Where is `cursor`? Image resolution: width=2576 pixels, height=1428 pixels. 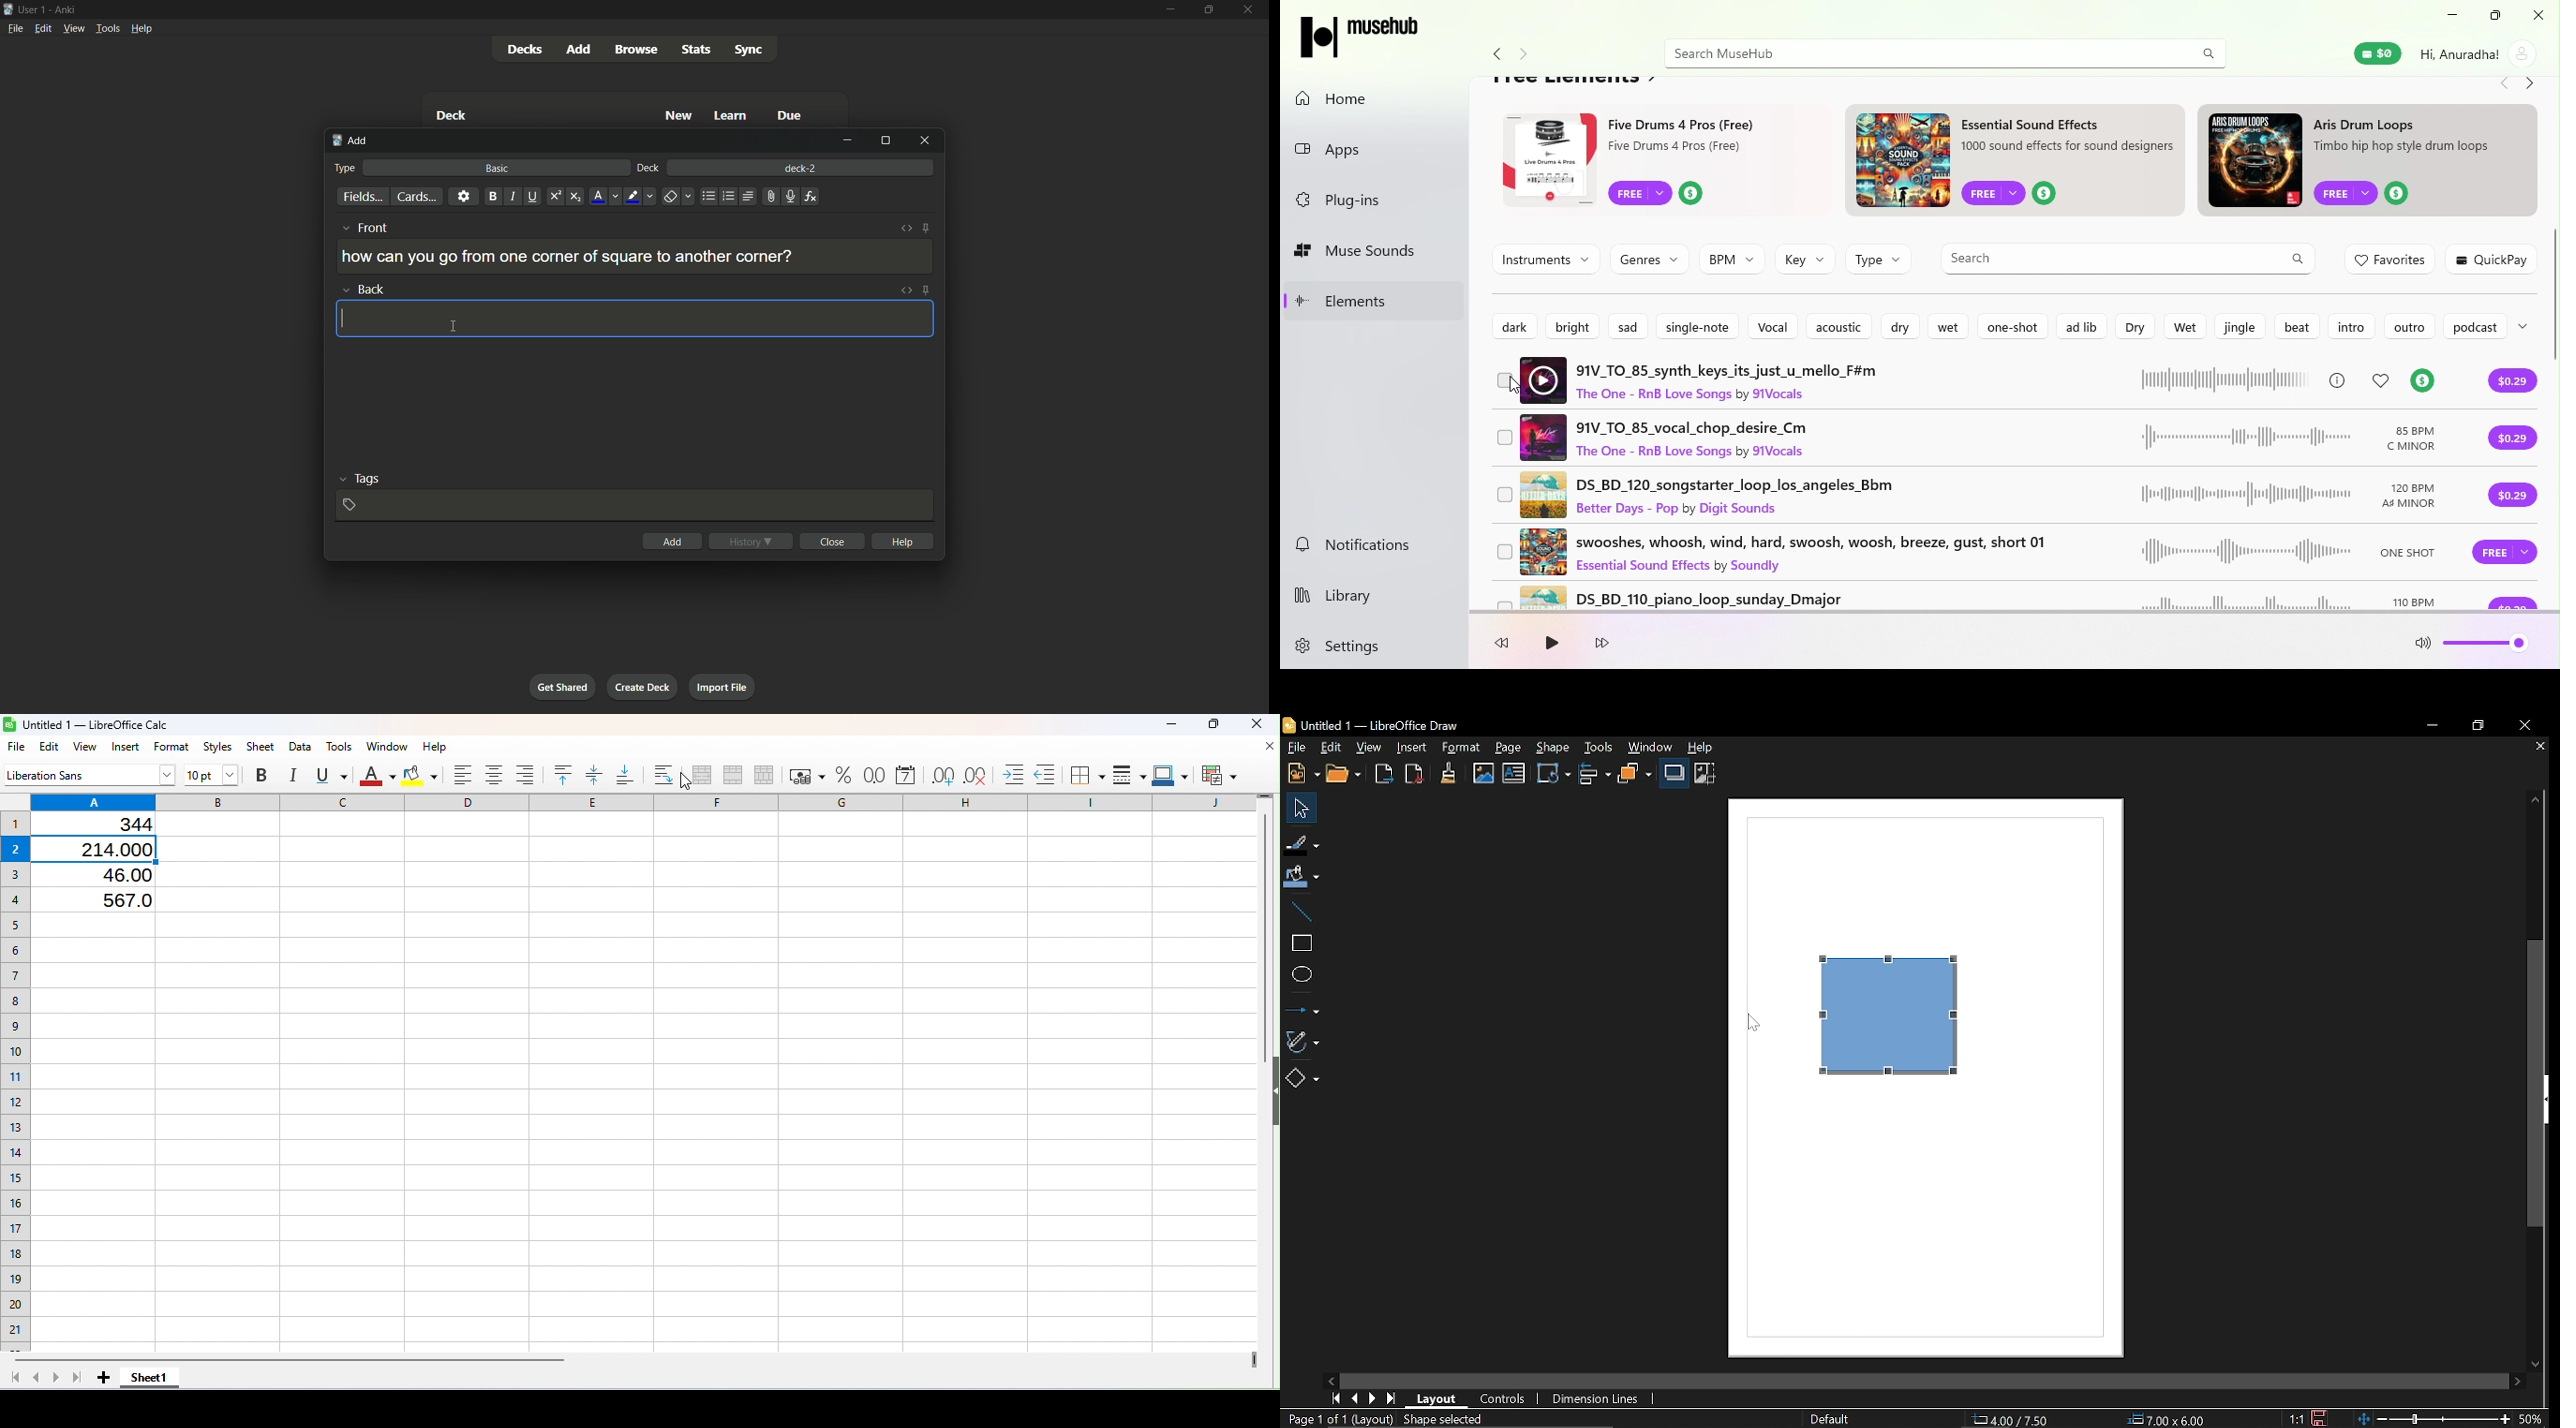 cursor is located at coordinates (342, 319).